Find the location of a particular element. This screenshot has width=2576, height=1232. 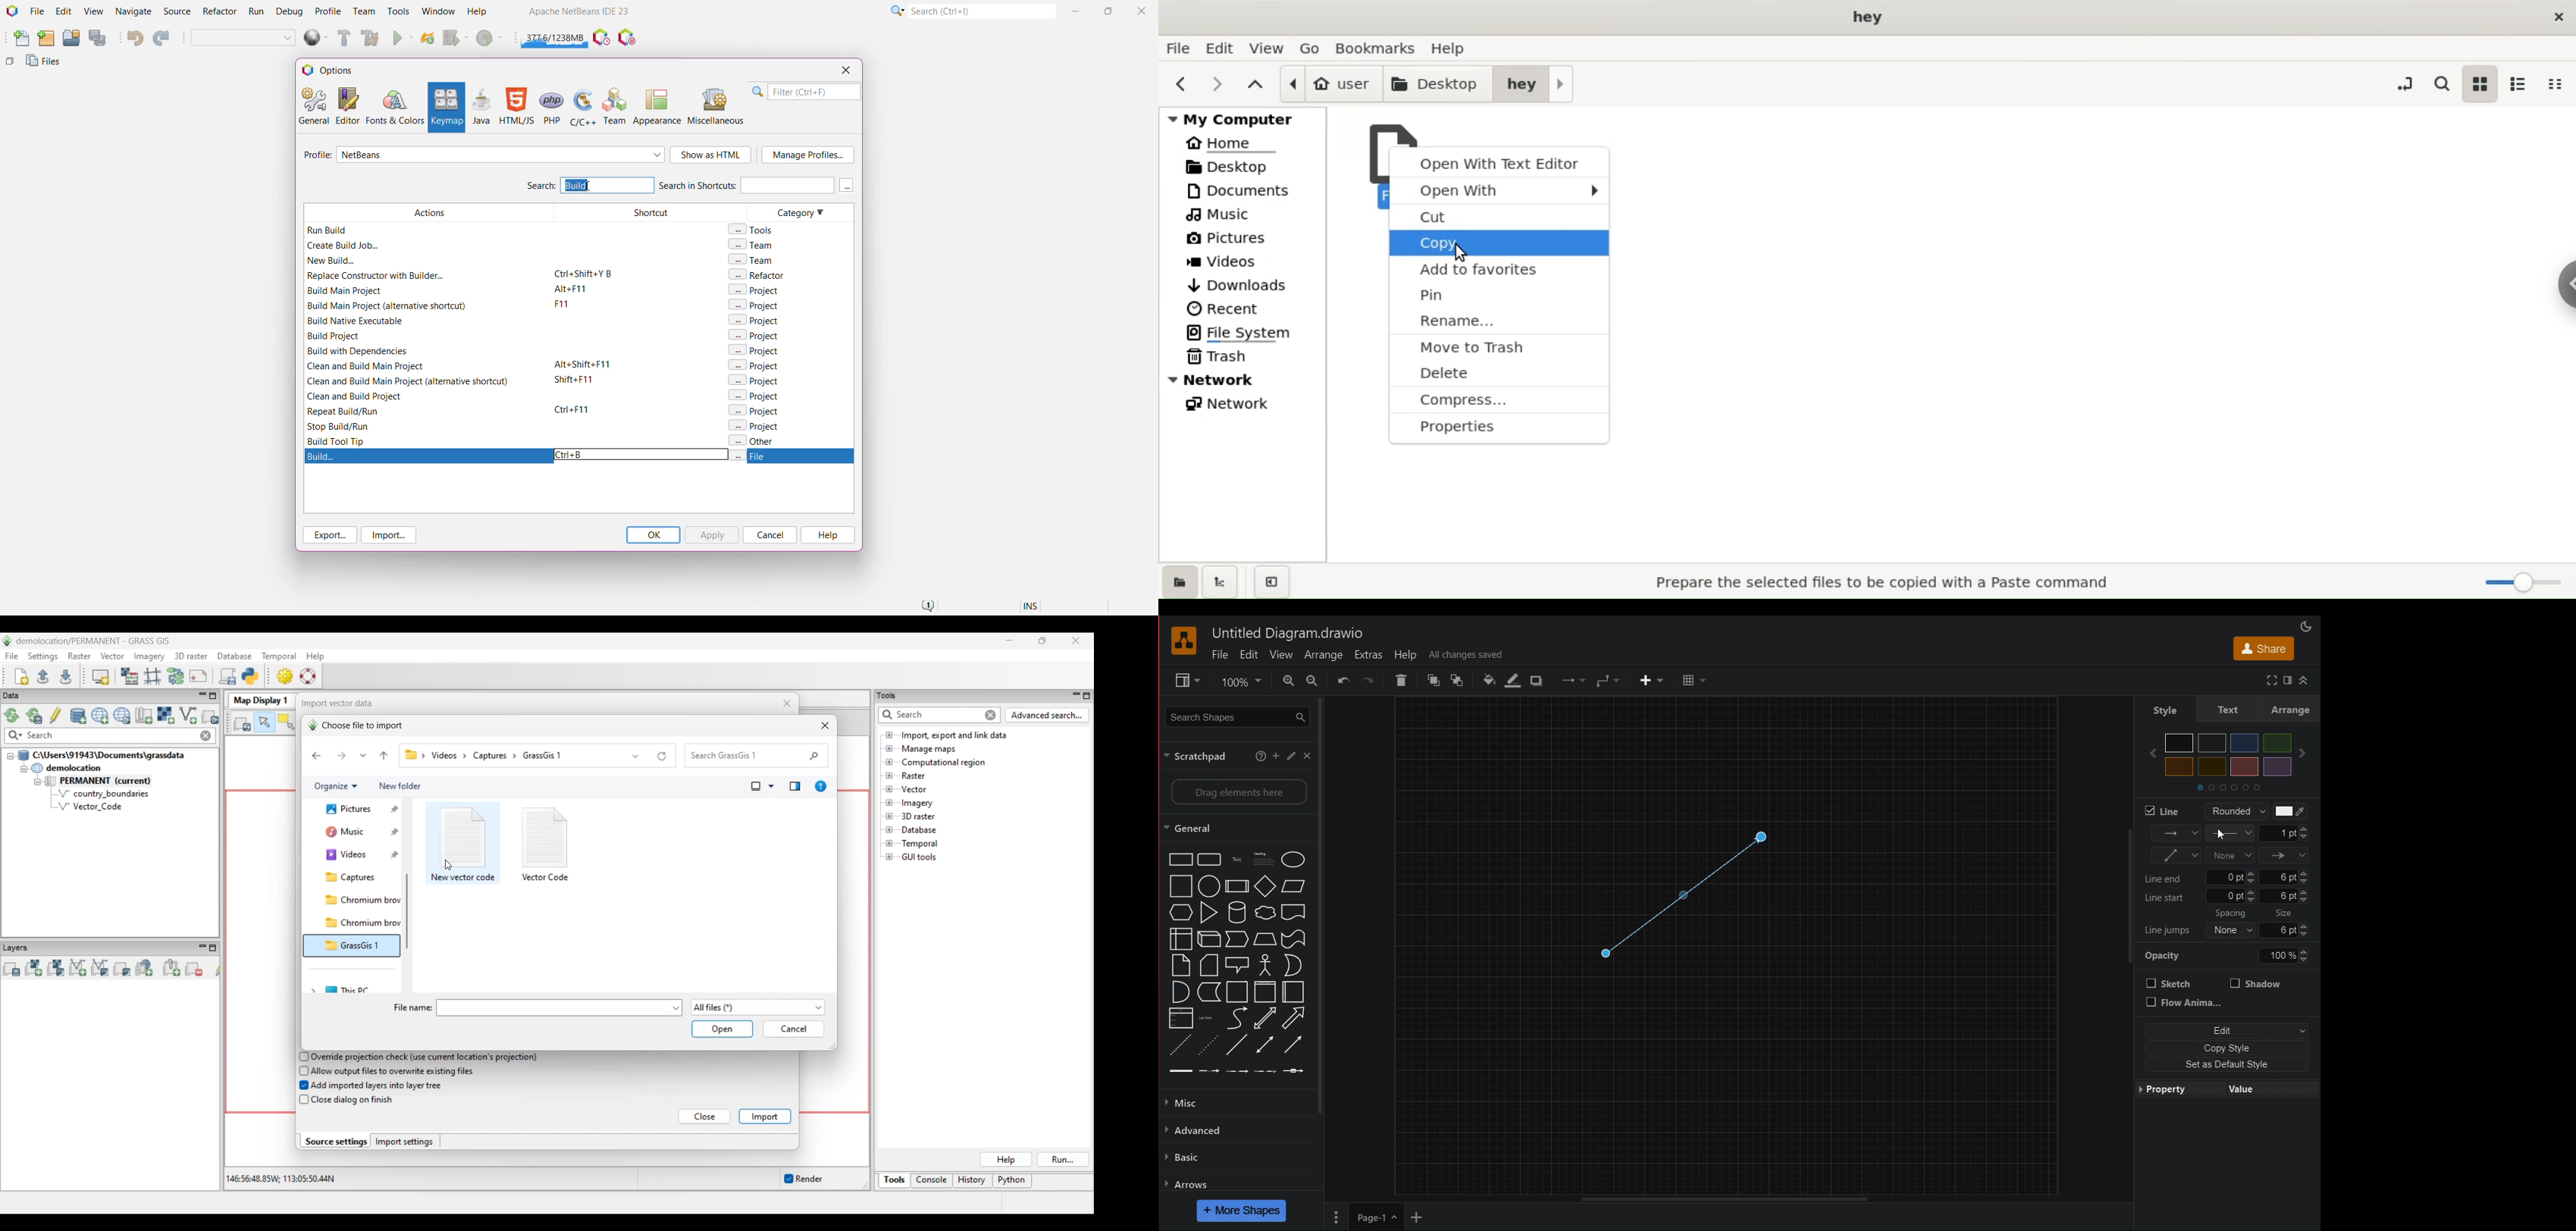

Opacity is located at coordinates (2232, 953).